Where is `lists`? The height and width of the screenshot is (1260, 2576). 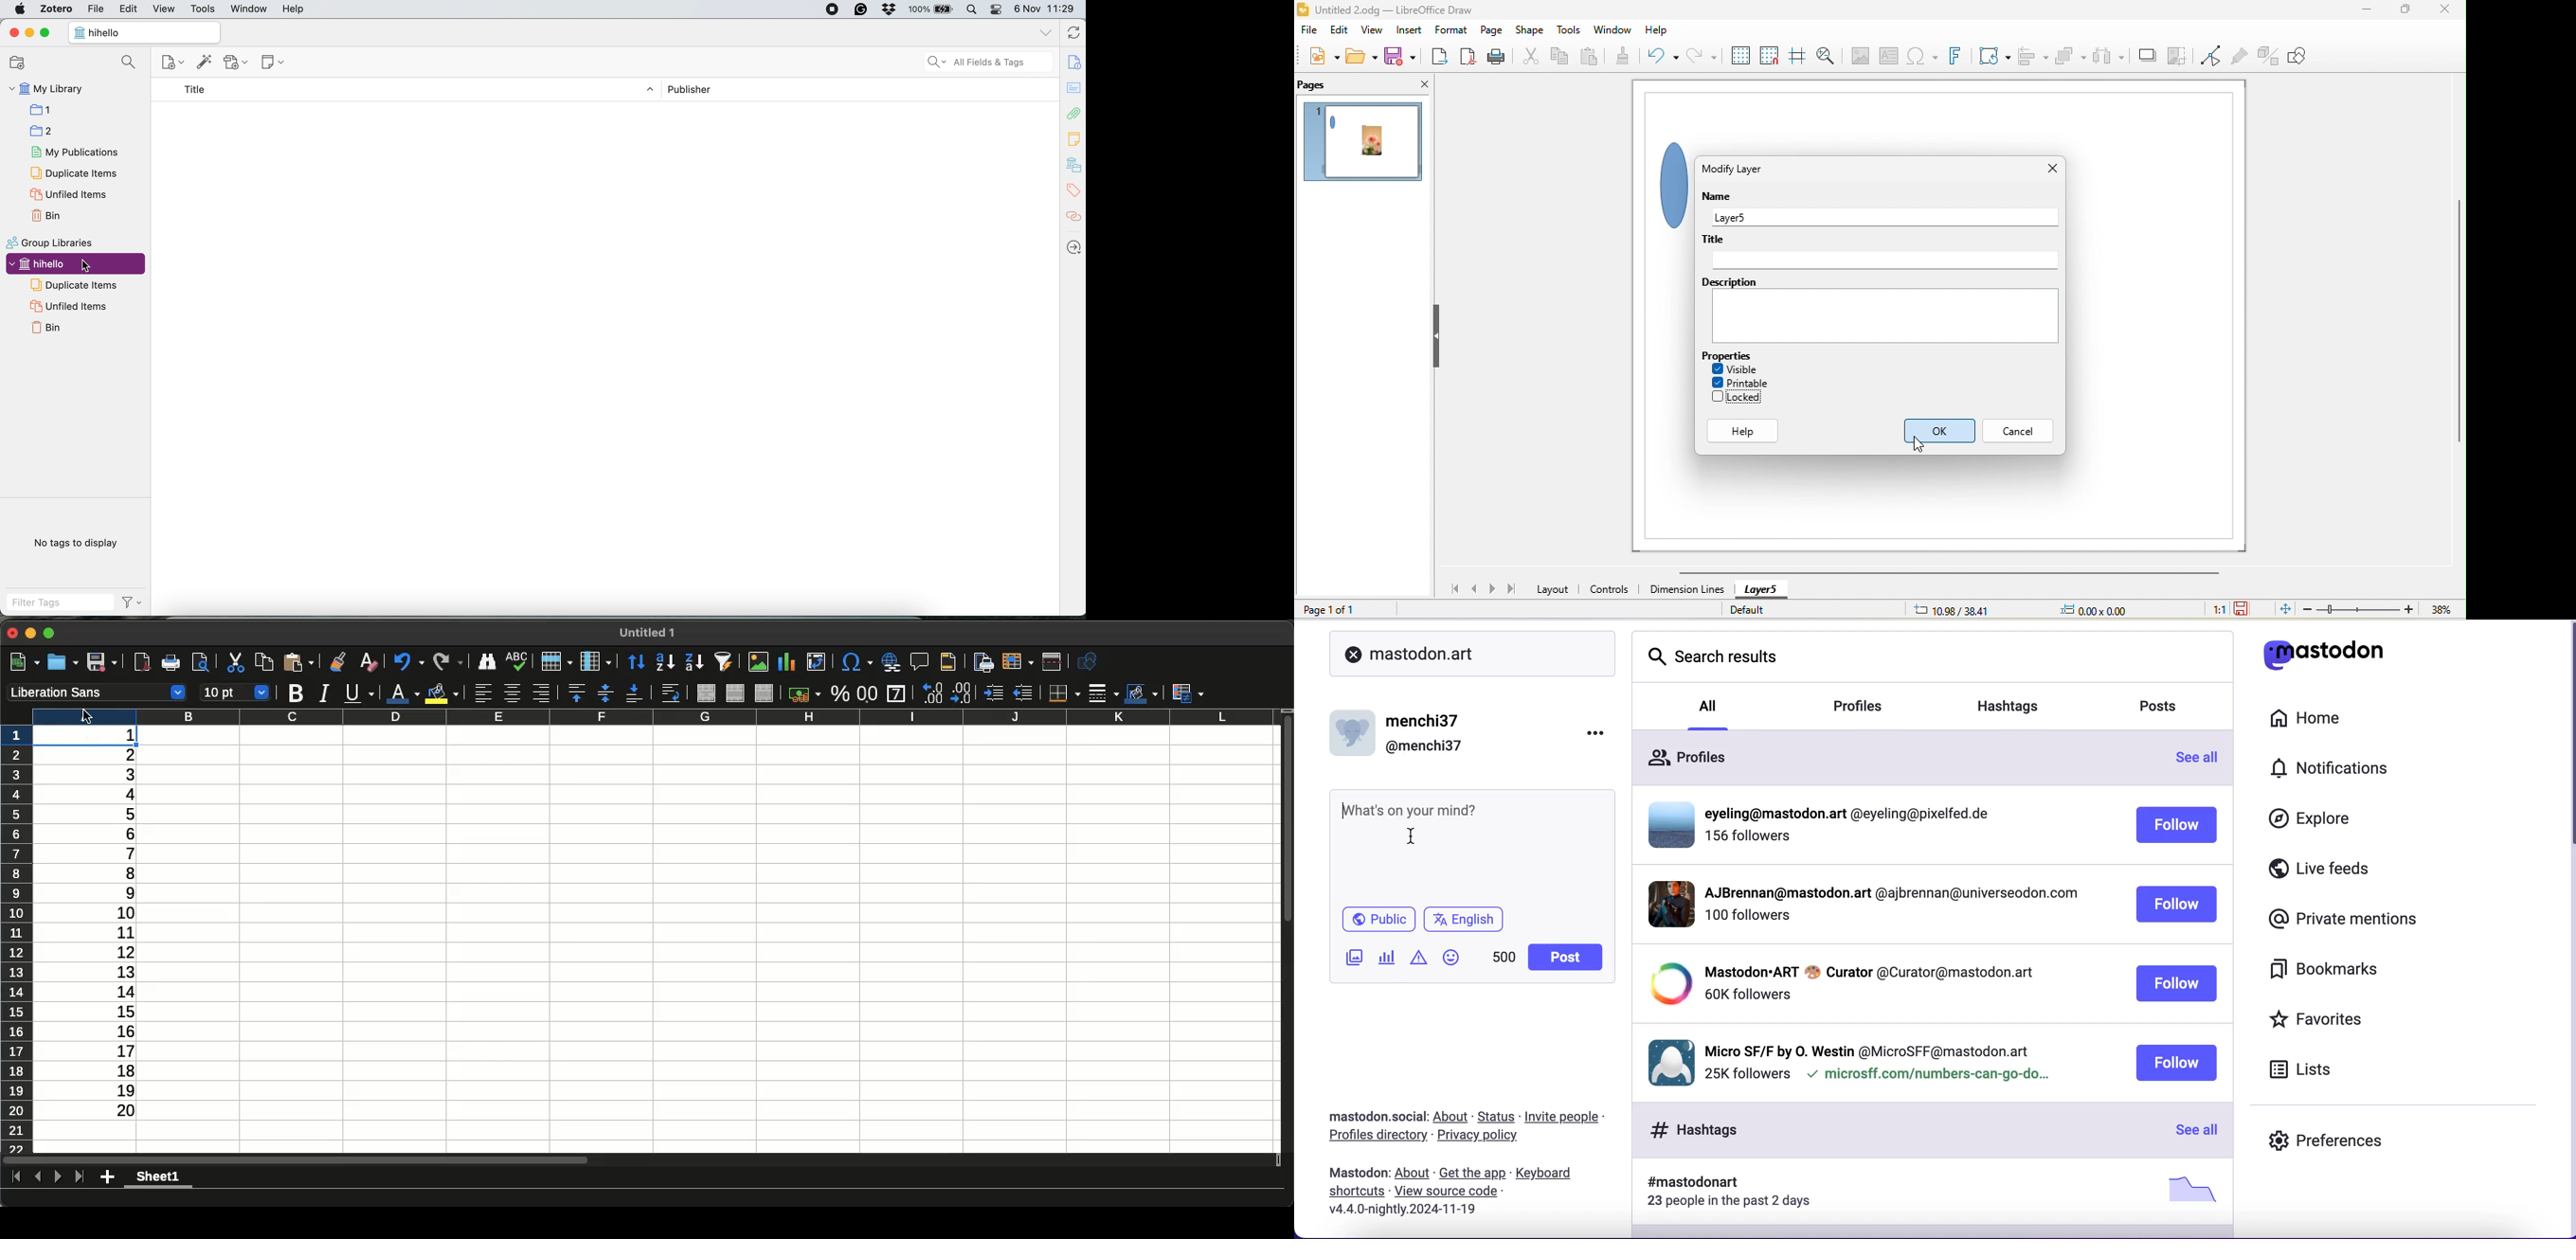 lists is located at coordinates (2309, 1072).